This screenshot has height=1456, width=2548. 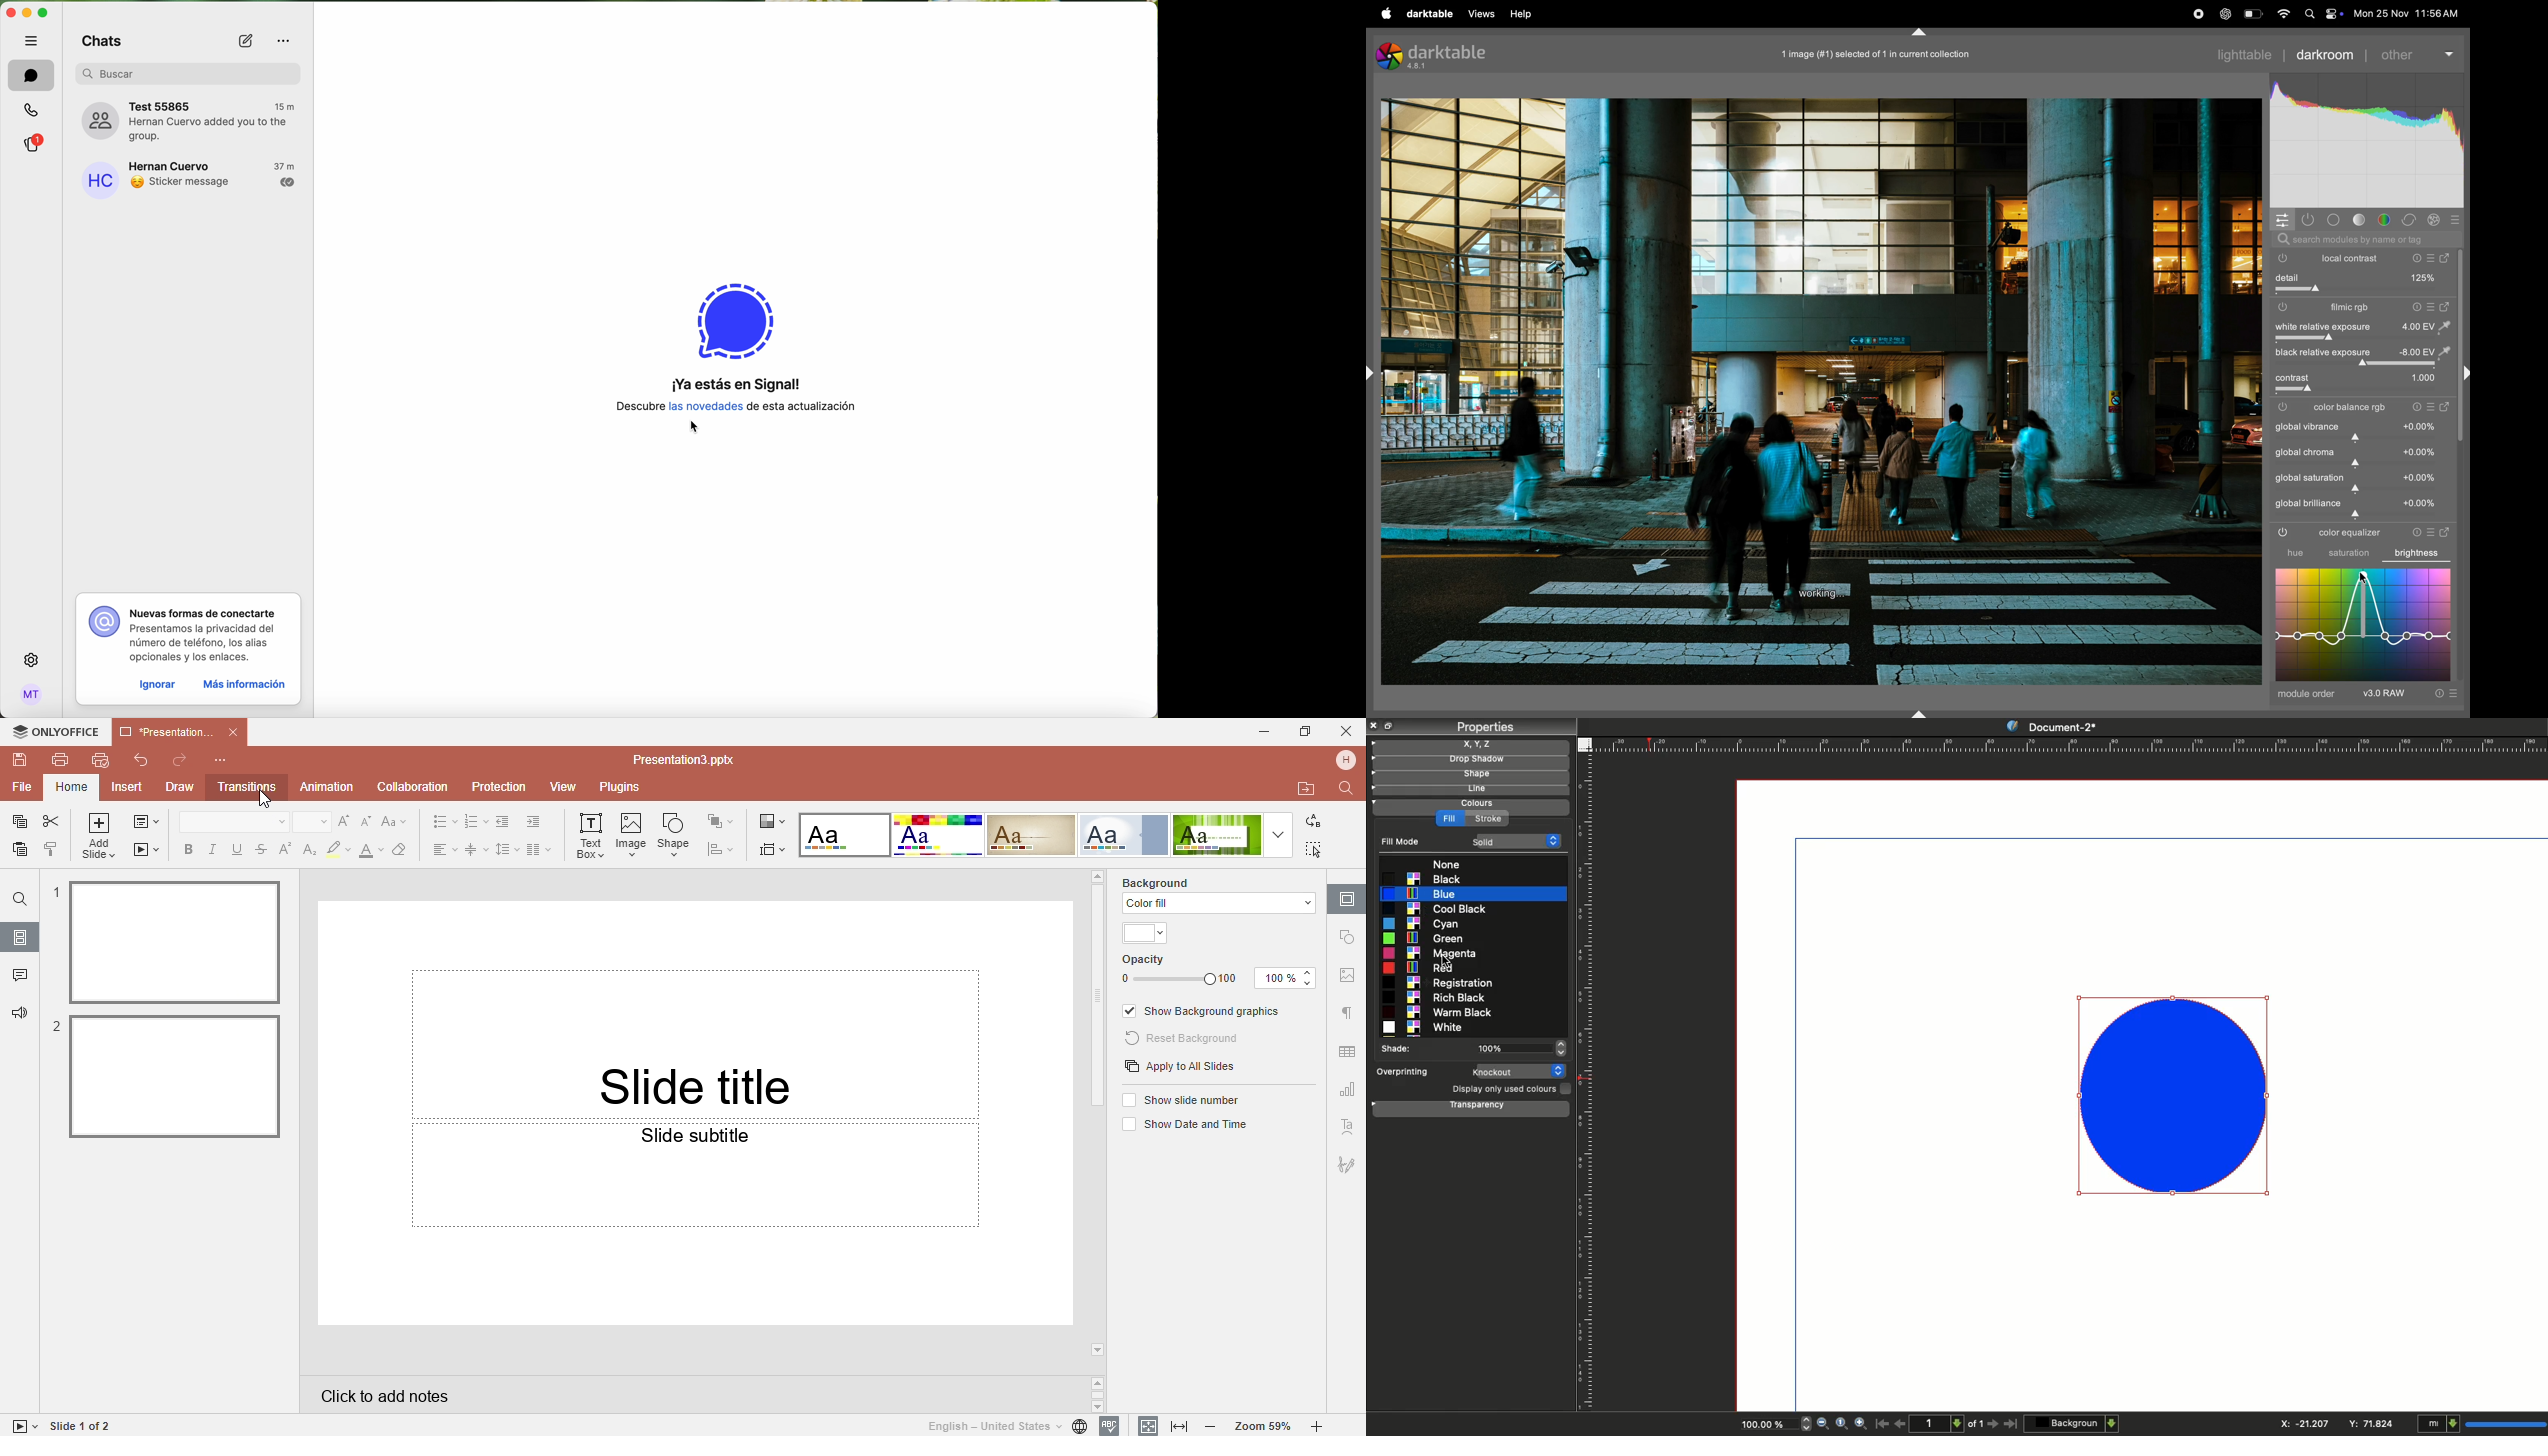 What do you see at coordinates (2293, 378) in the screenshot?
I see `toggle` at bounding box center [2293, 378].